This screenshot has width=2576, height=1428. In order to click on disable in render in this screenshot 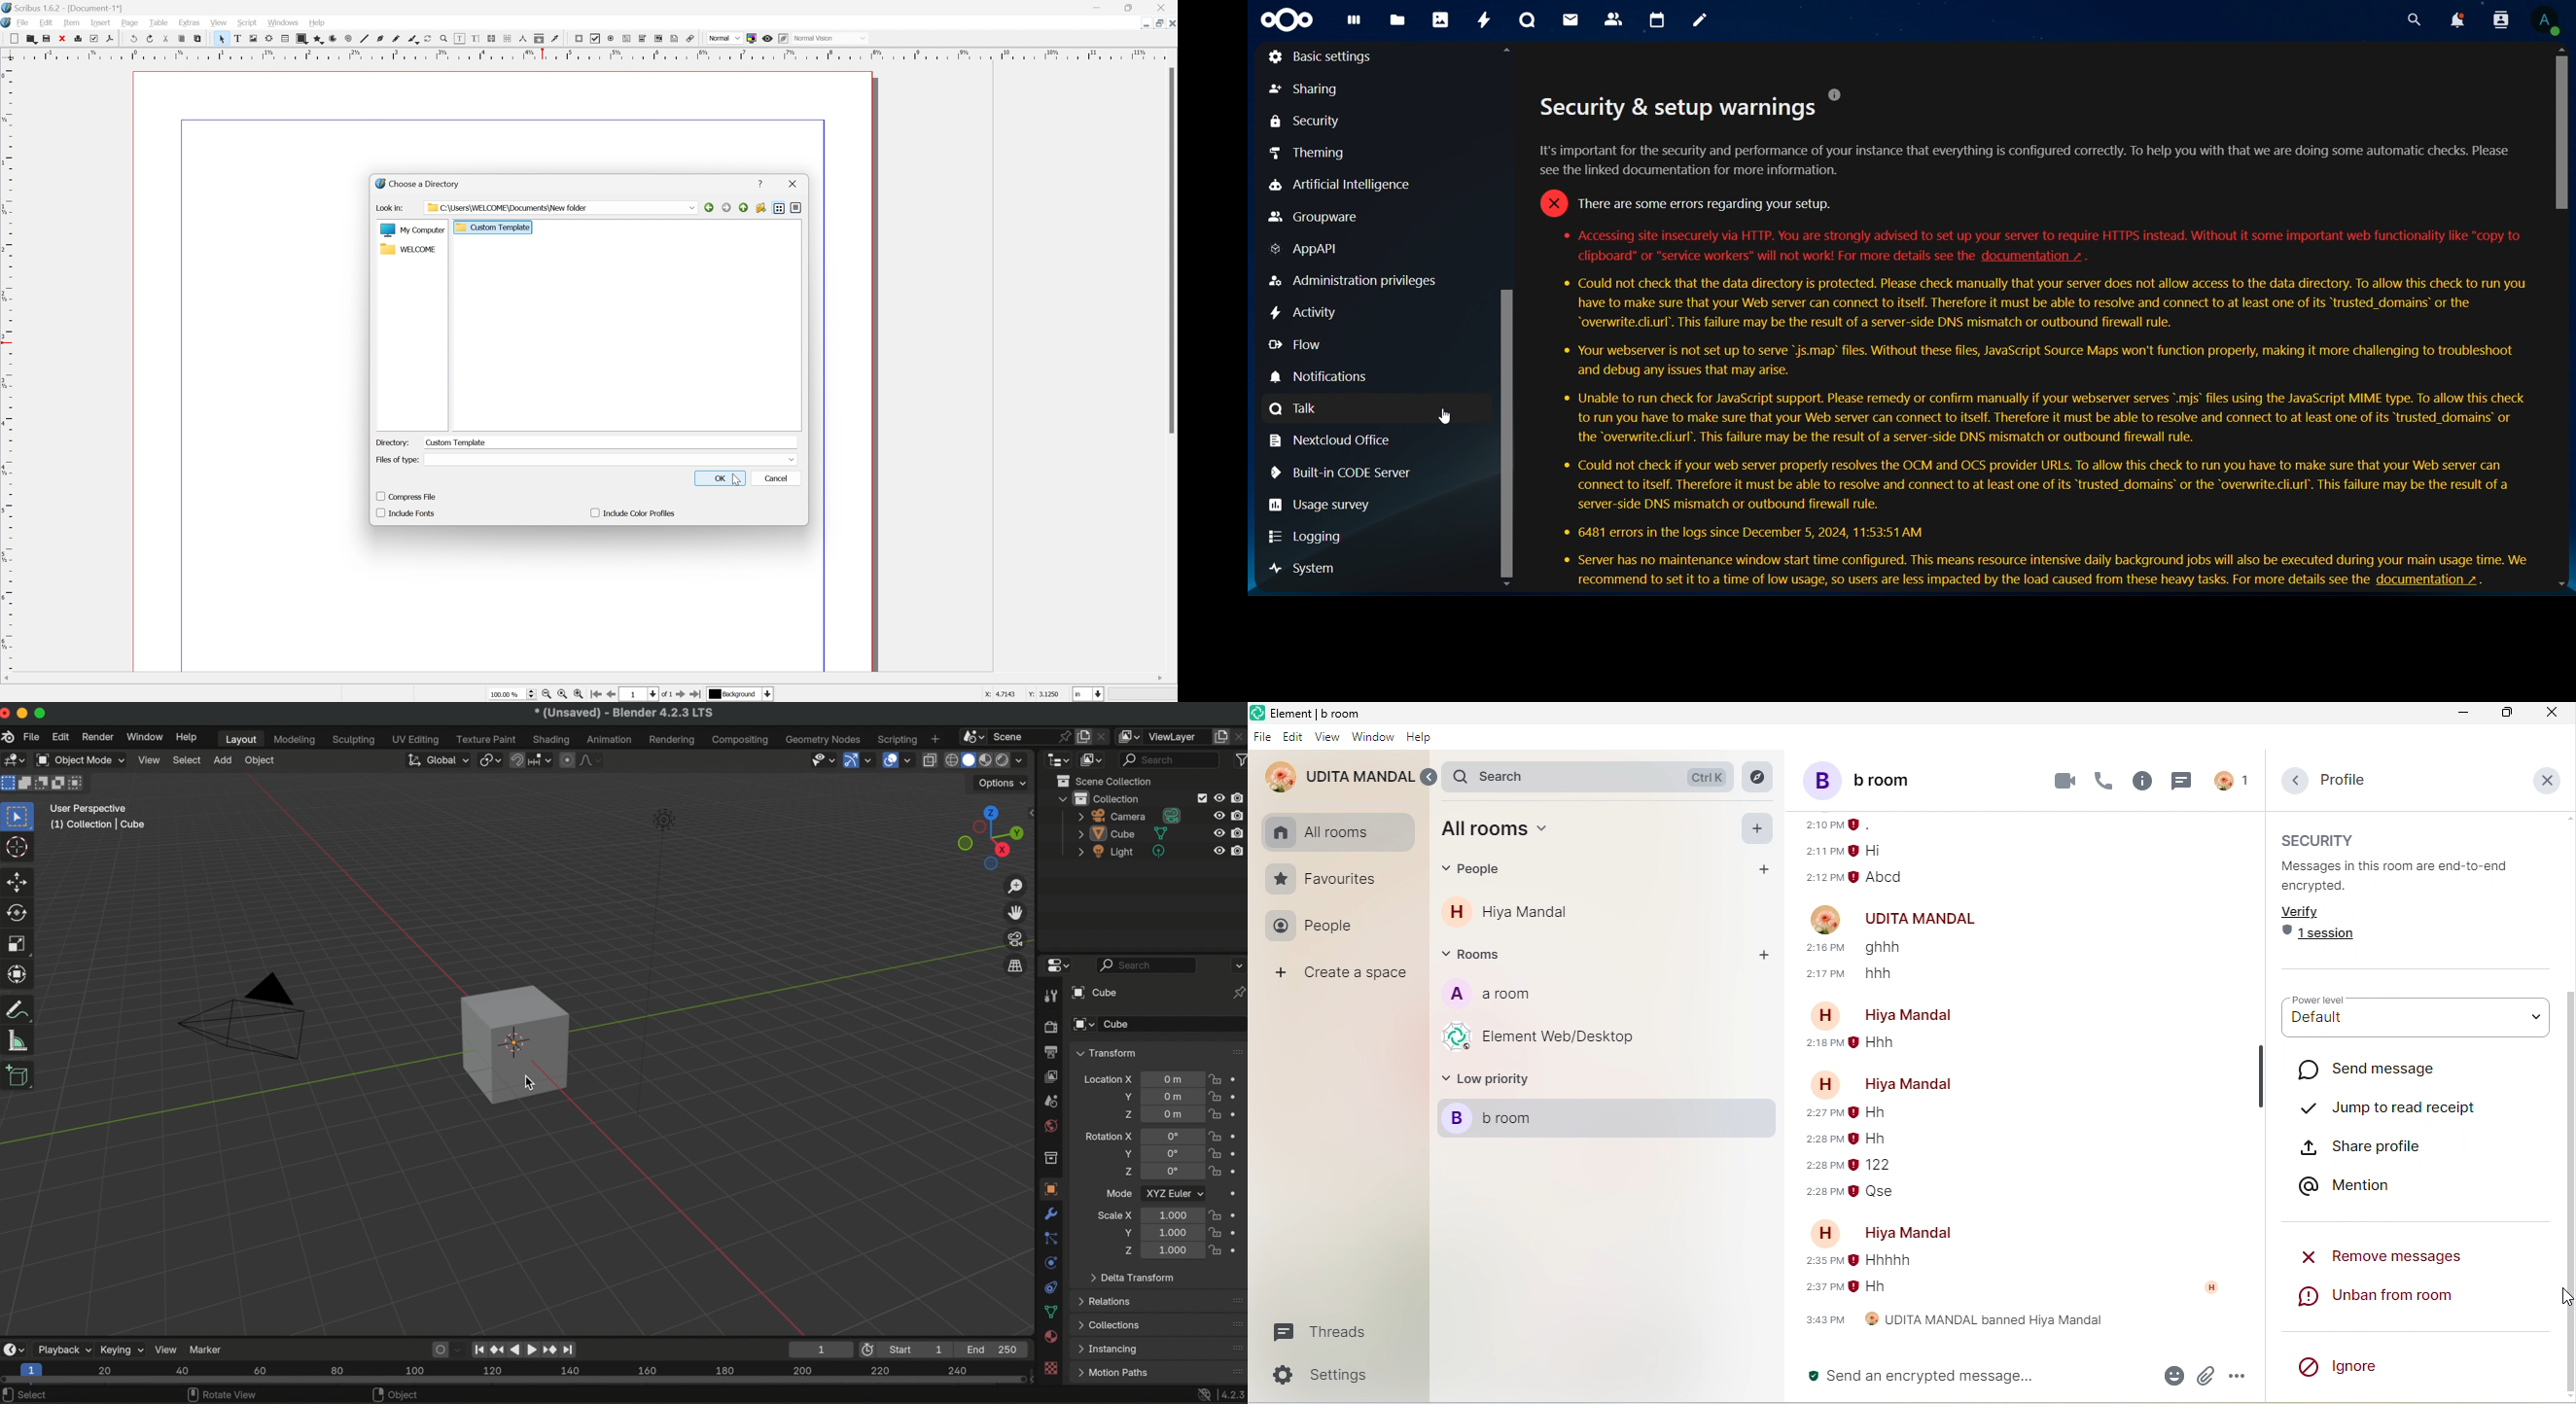, I will do `click(1240, 832)`.